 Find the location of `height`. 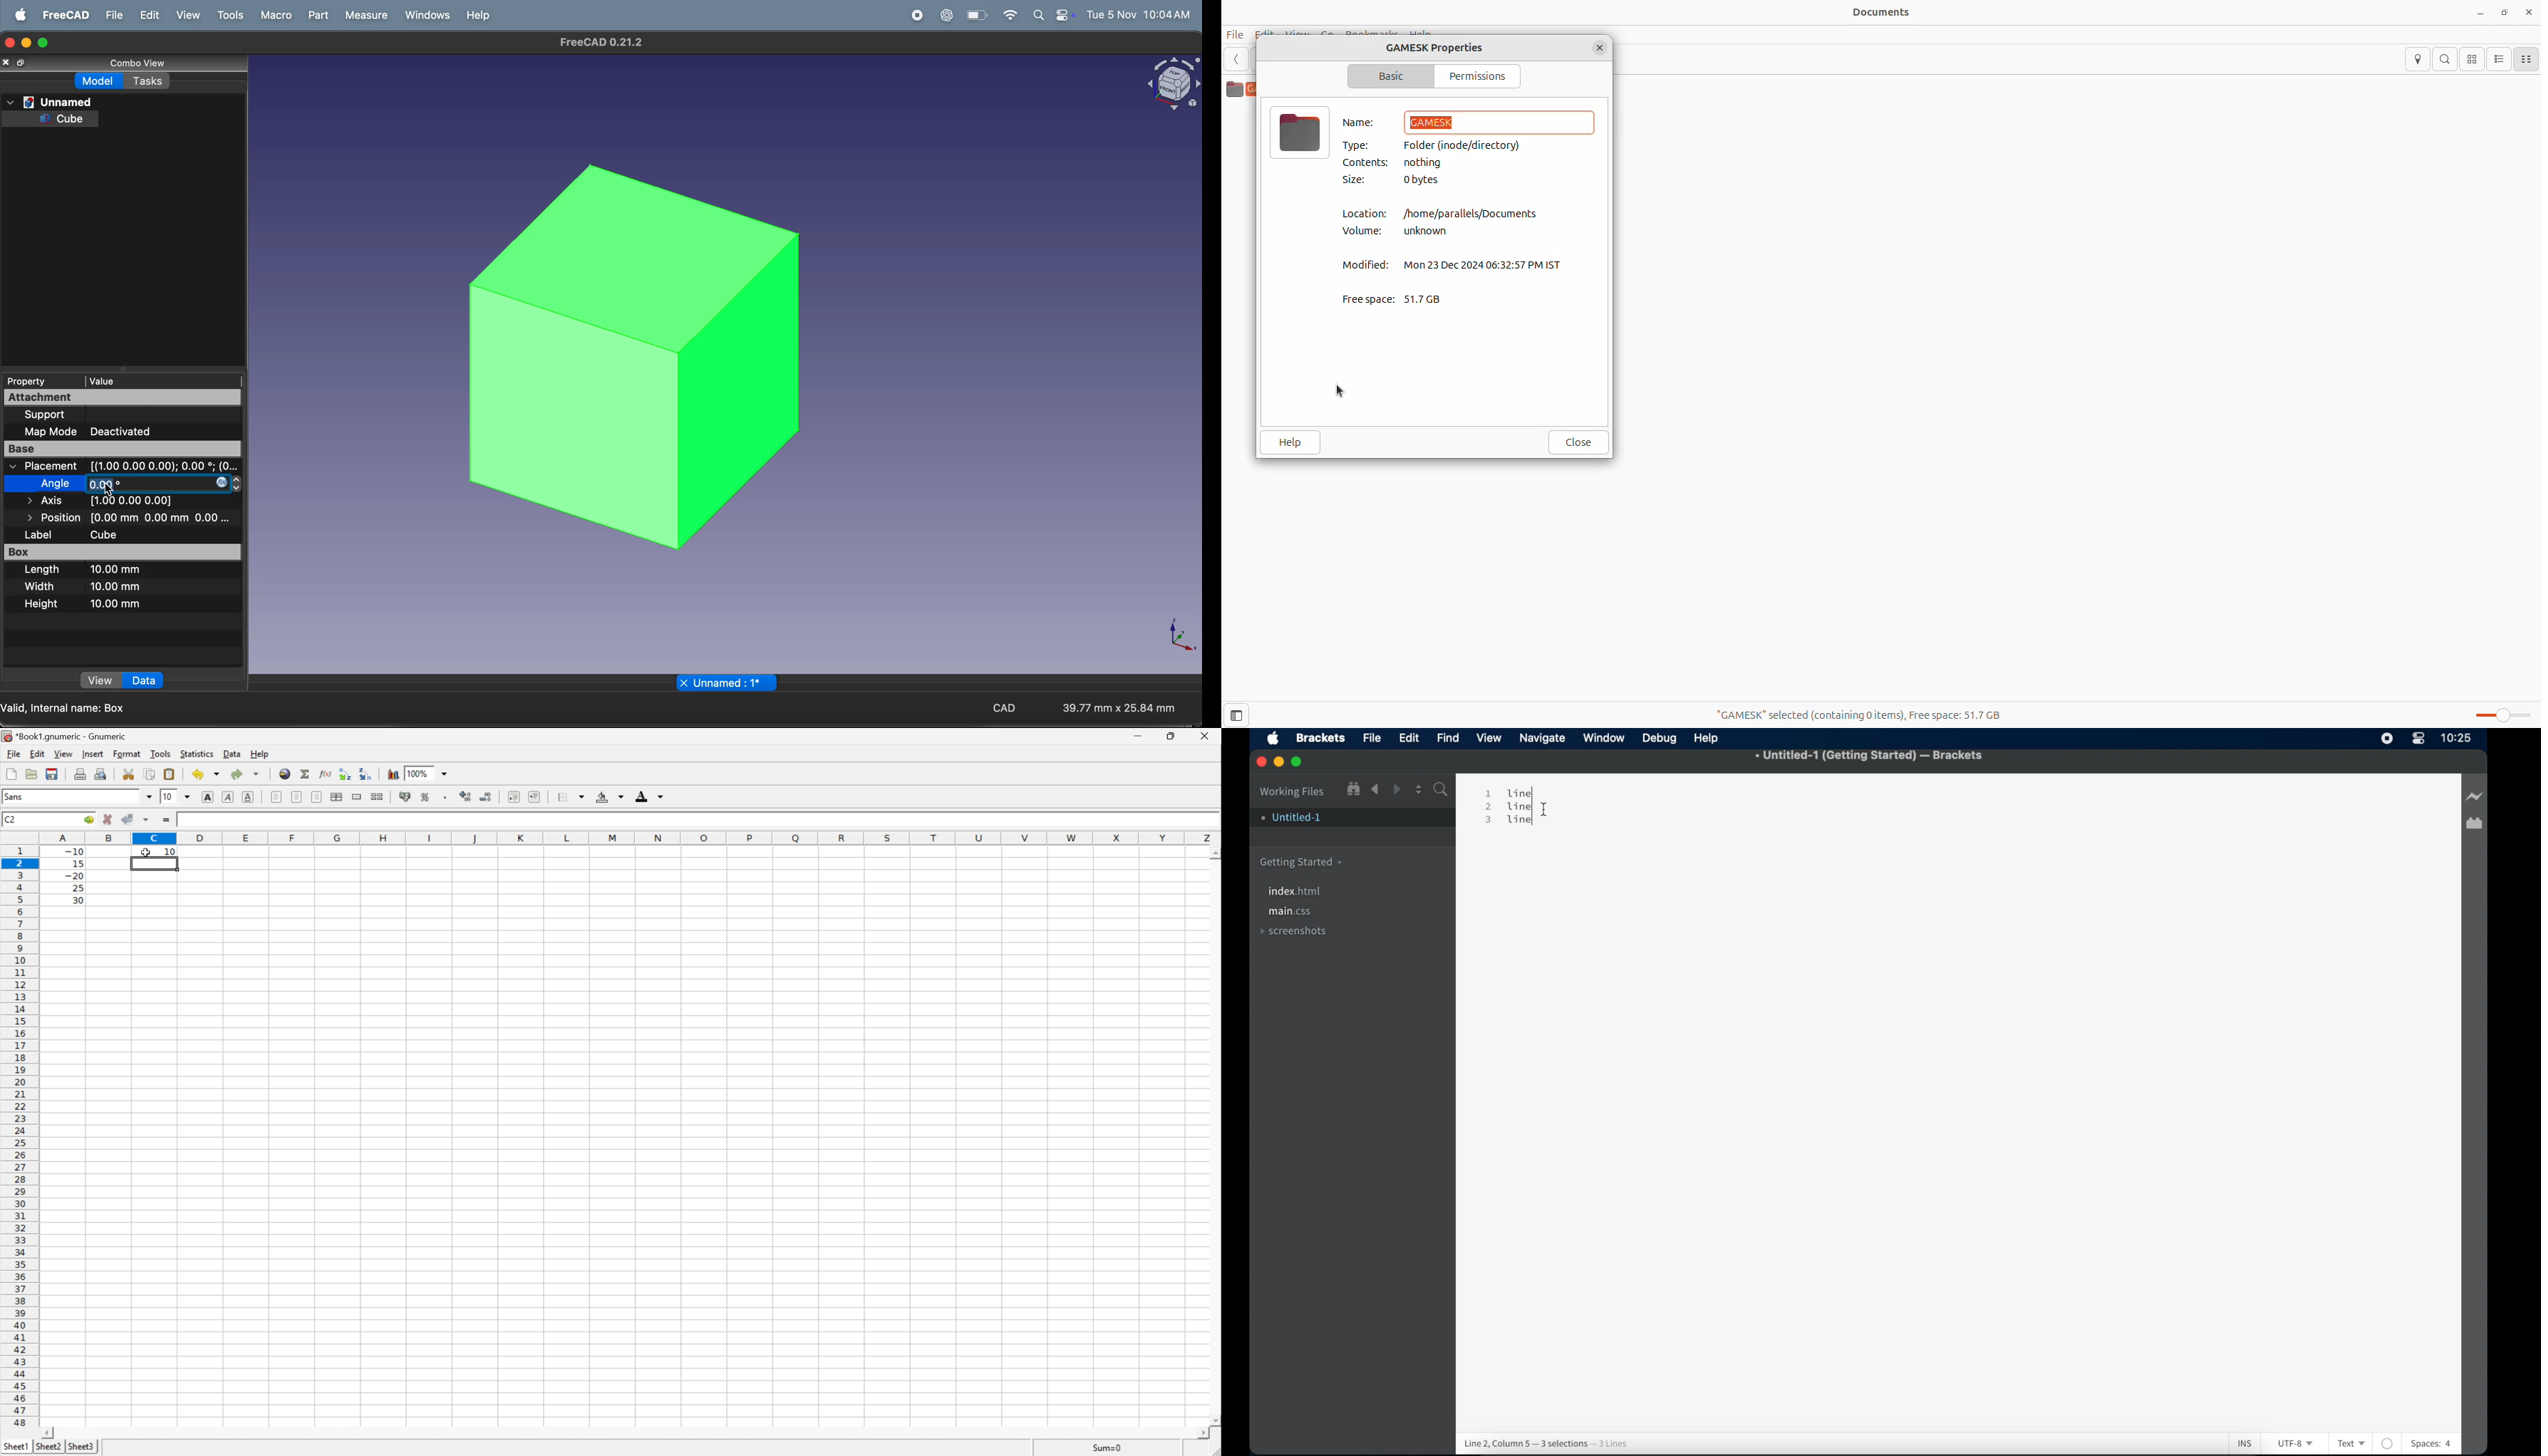

height is located at coordinates (39, 608).